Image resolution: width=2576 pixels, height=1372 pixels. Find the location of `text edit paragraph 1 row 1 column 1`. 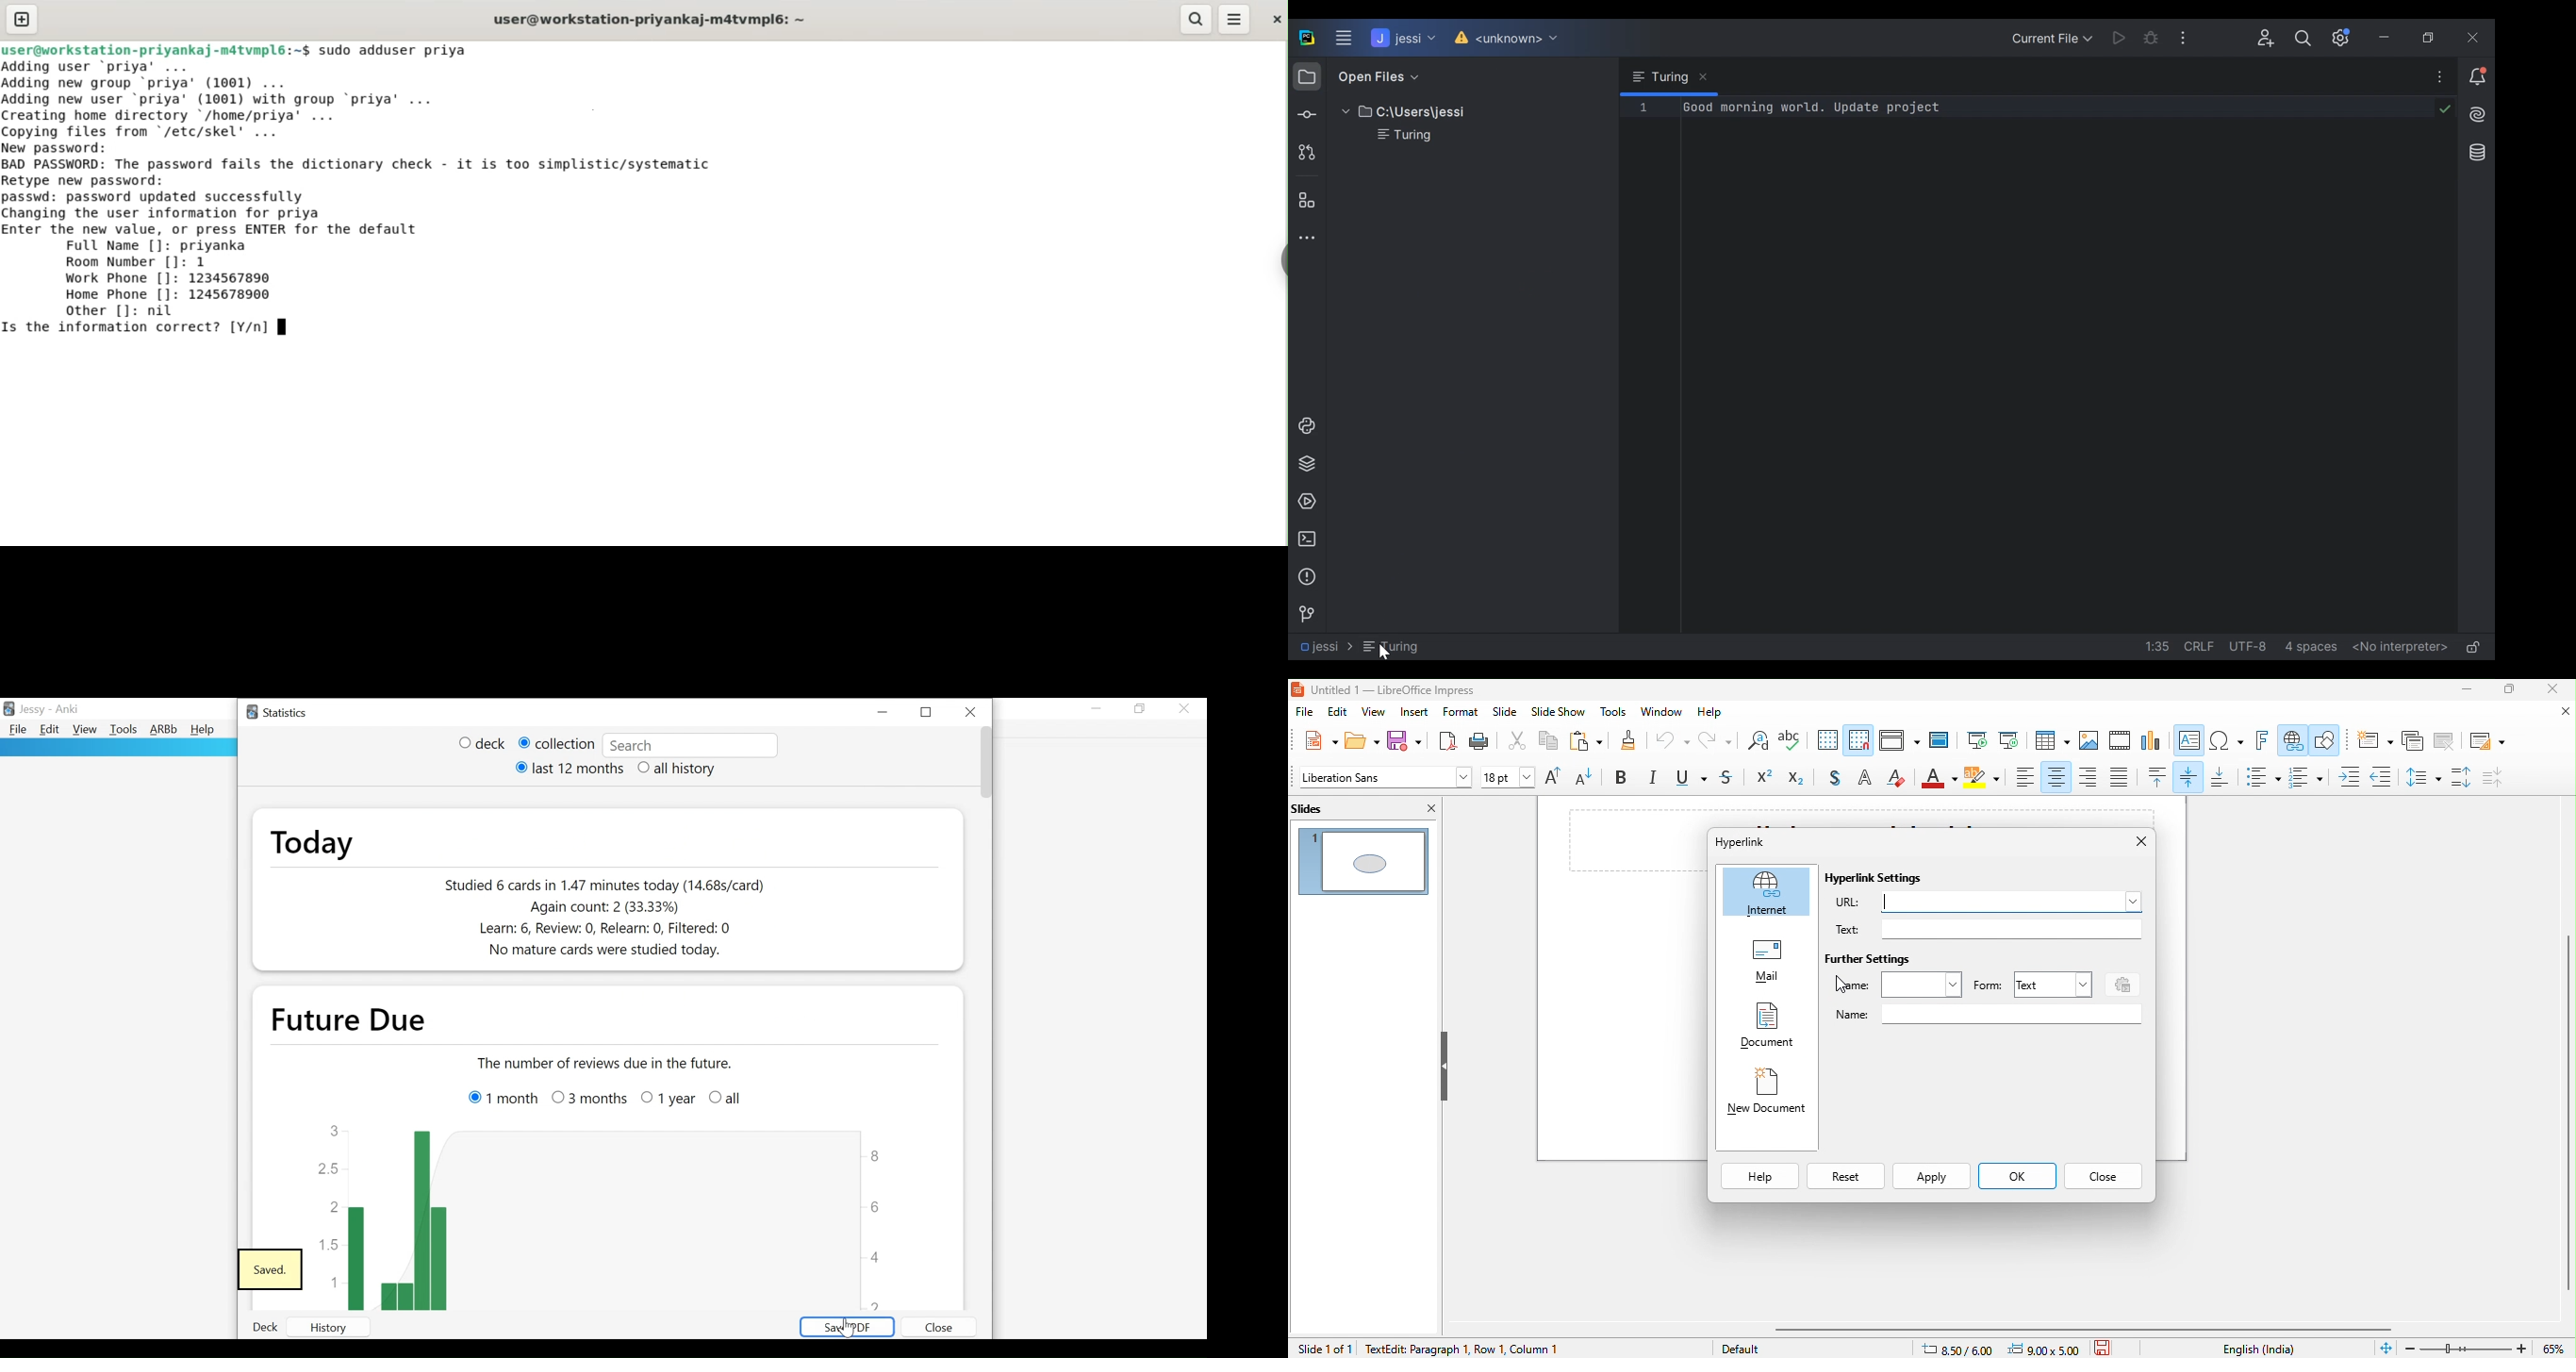

text edit paragraph 1 row 1 column 1 is located at coordinates (1512, 1348).